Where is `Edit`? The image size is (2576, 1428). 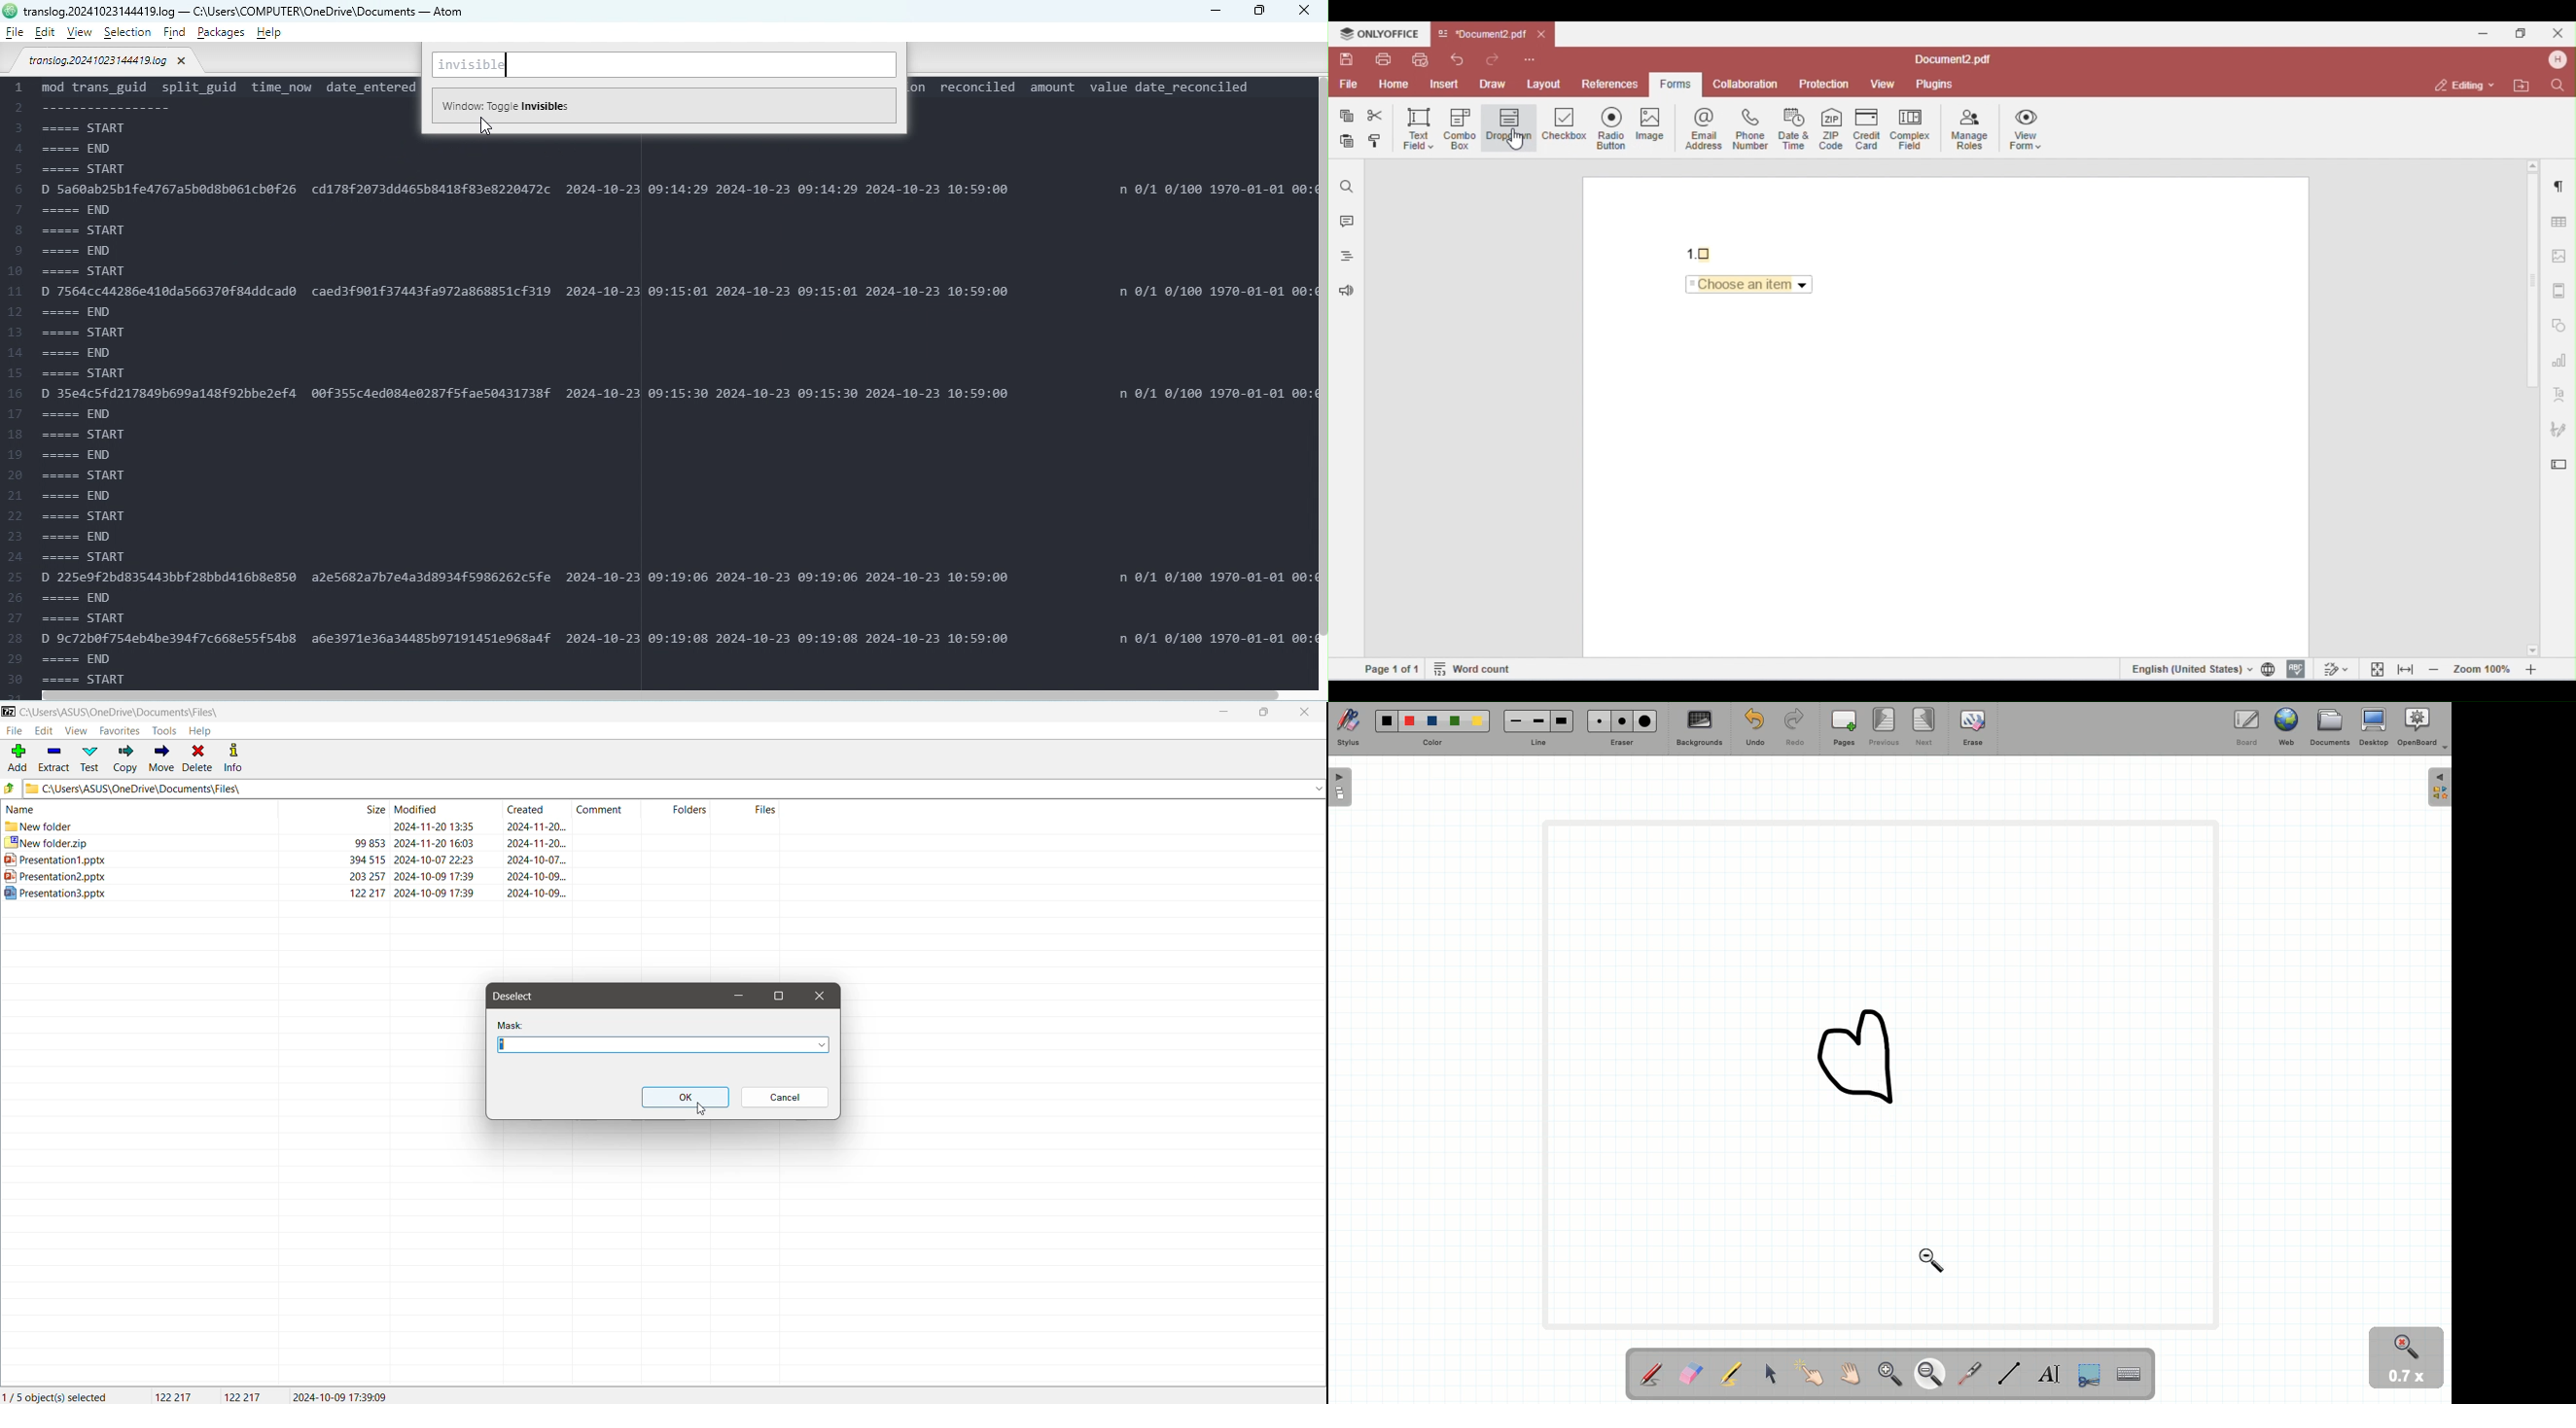
Edit is located at coordinates (46, 731).